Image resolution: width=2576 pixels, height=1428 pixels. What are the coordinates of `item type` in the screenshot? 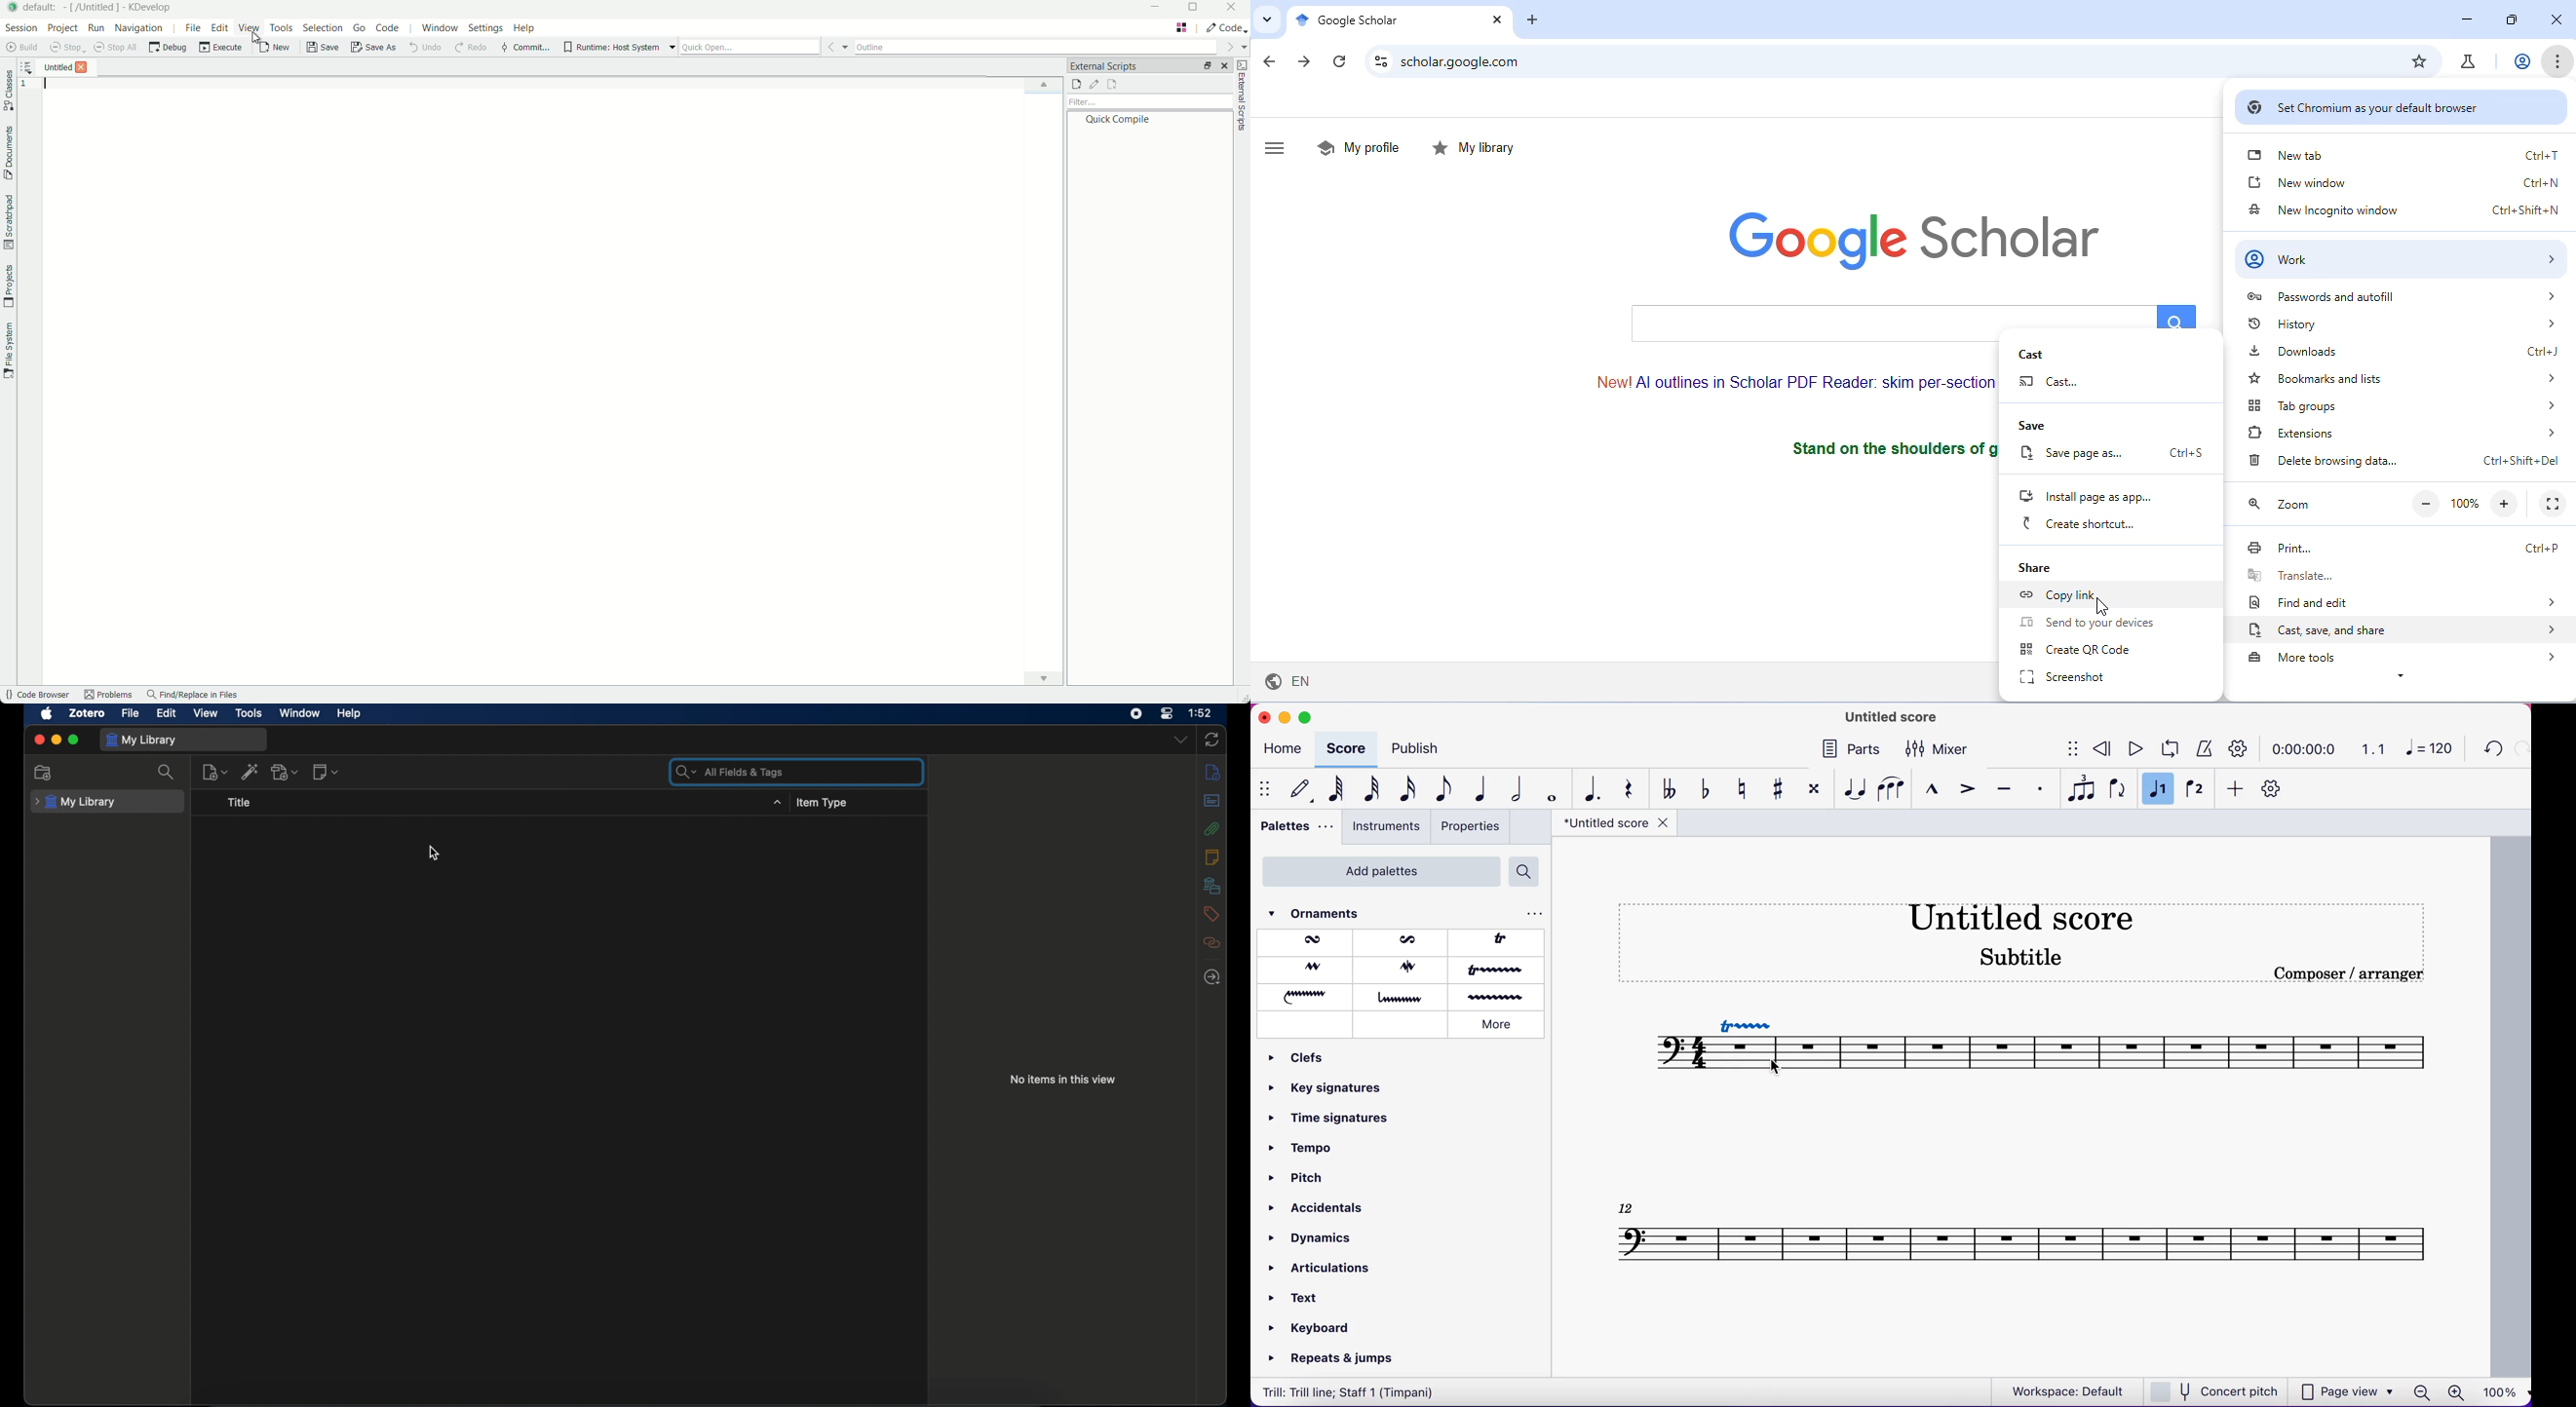 It's located at (824, 803).